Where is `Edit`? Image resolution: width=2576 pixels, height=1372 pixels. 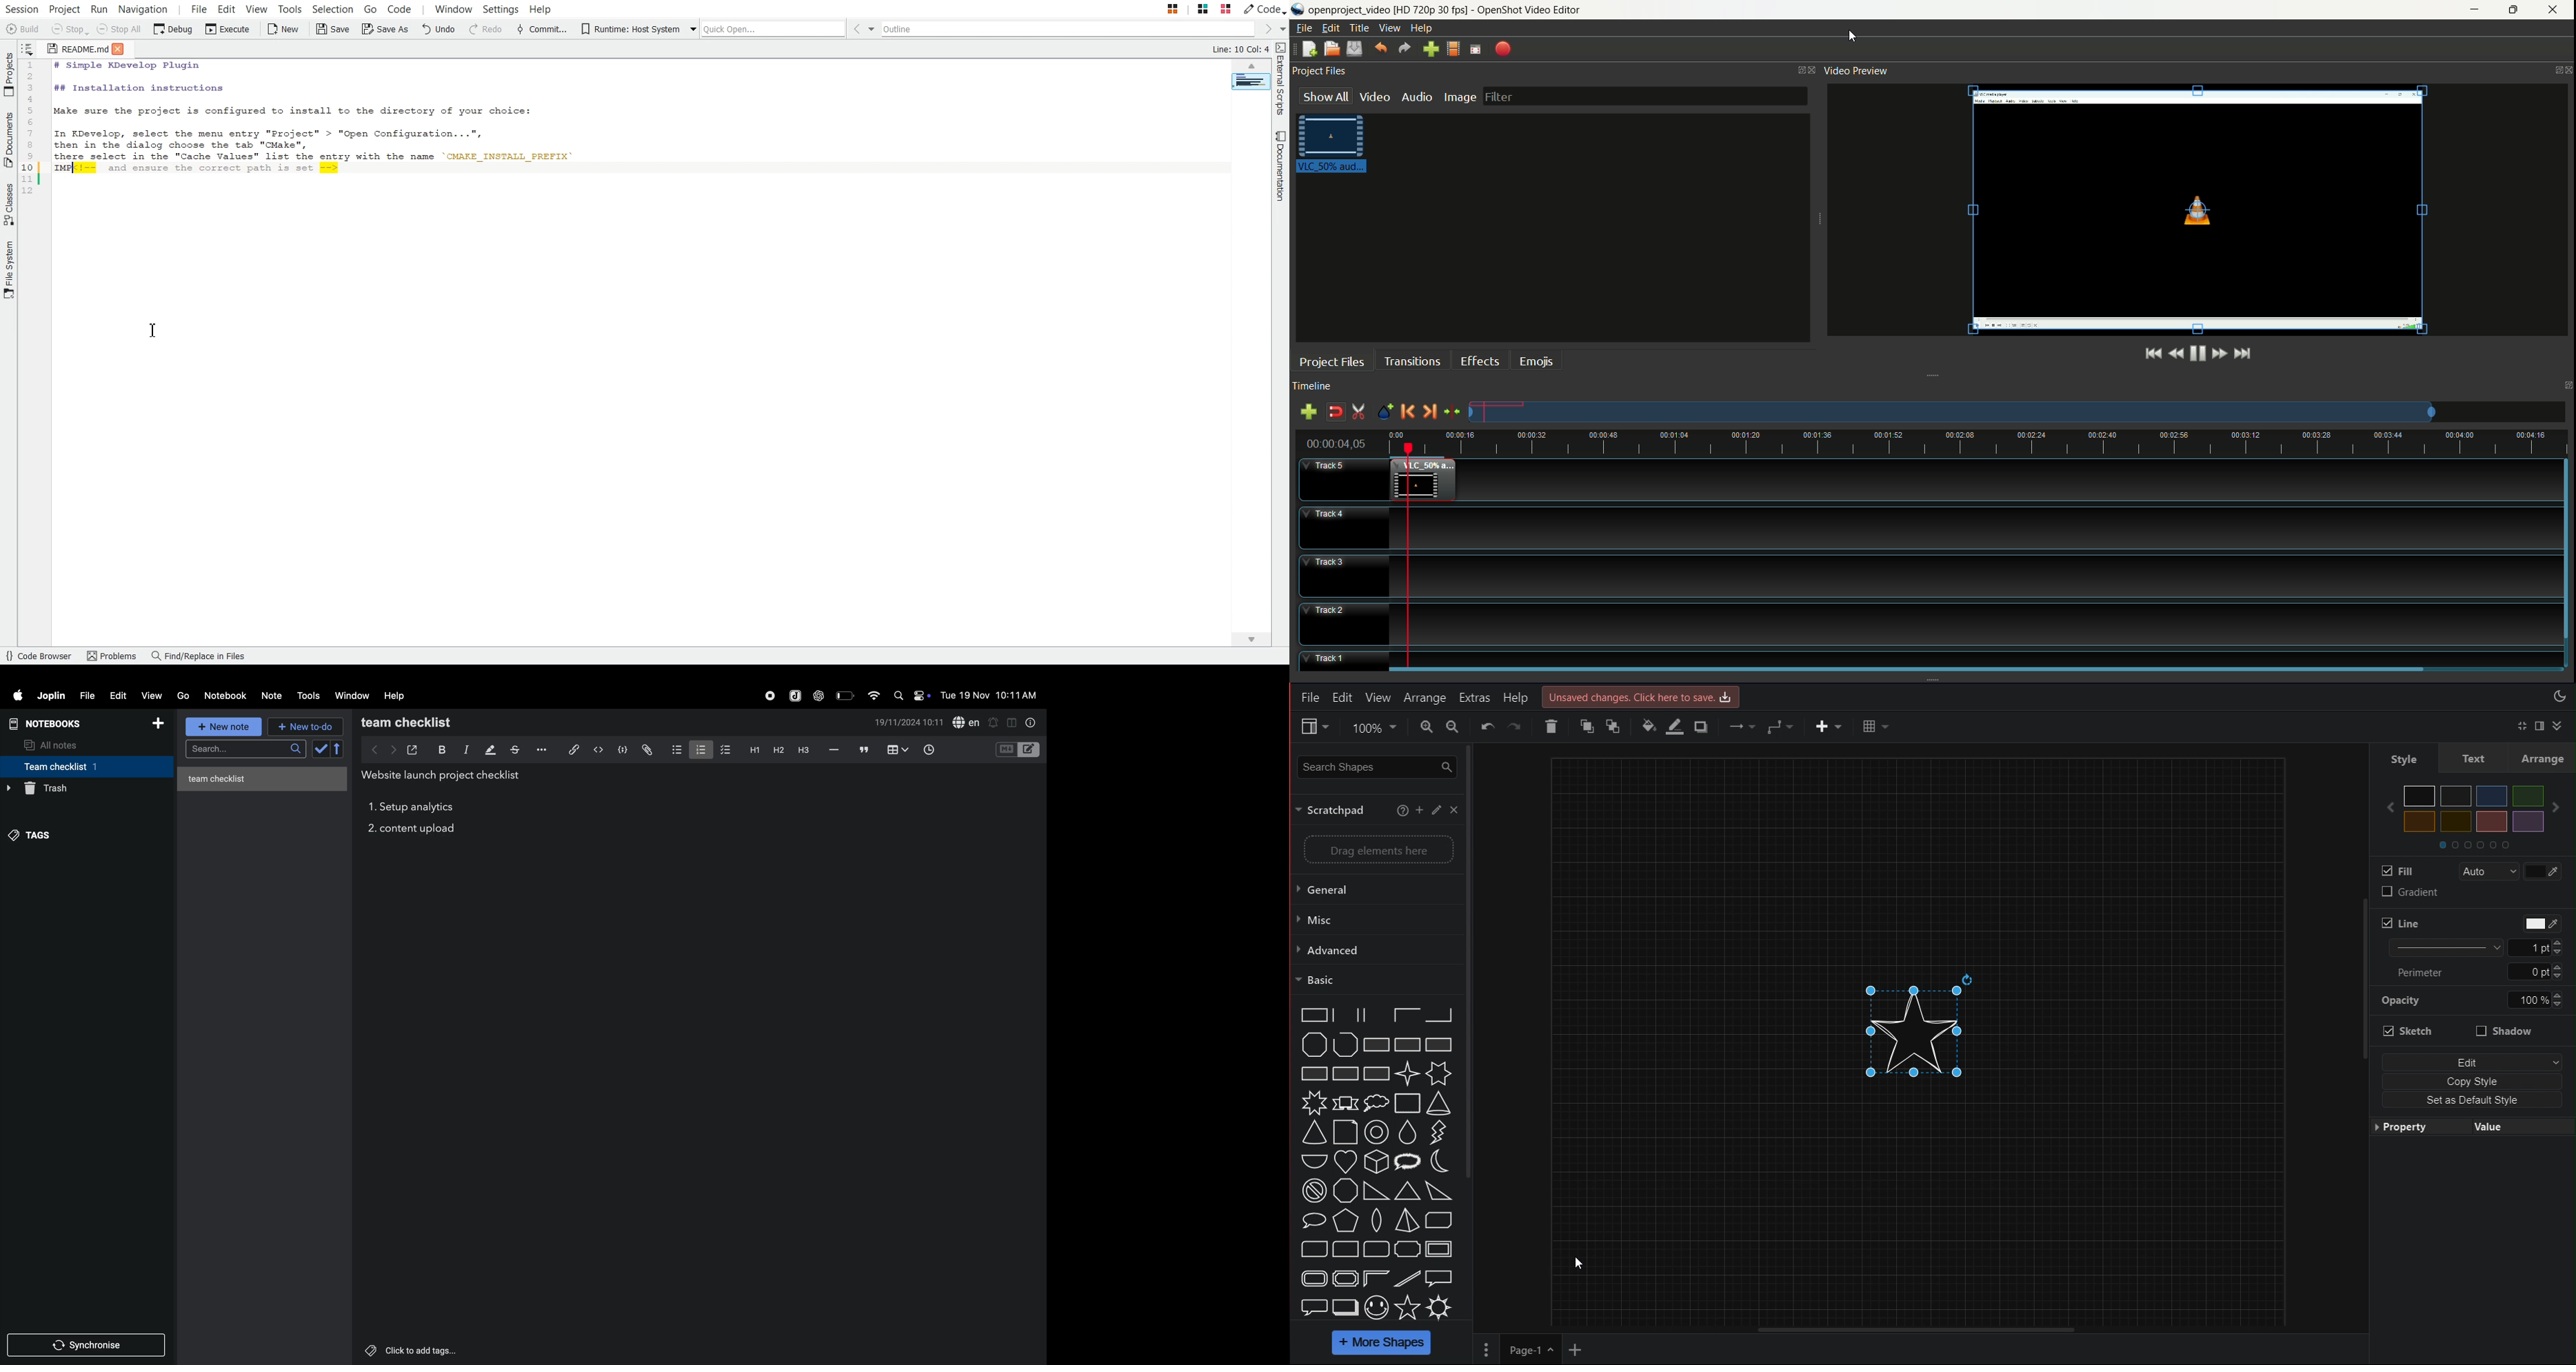 Edit is located at coordinates (2472, 1062).